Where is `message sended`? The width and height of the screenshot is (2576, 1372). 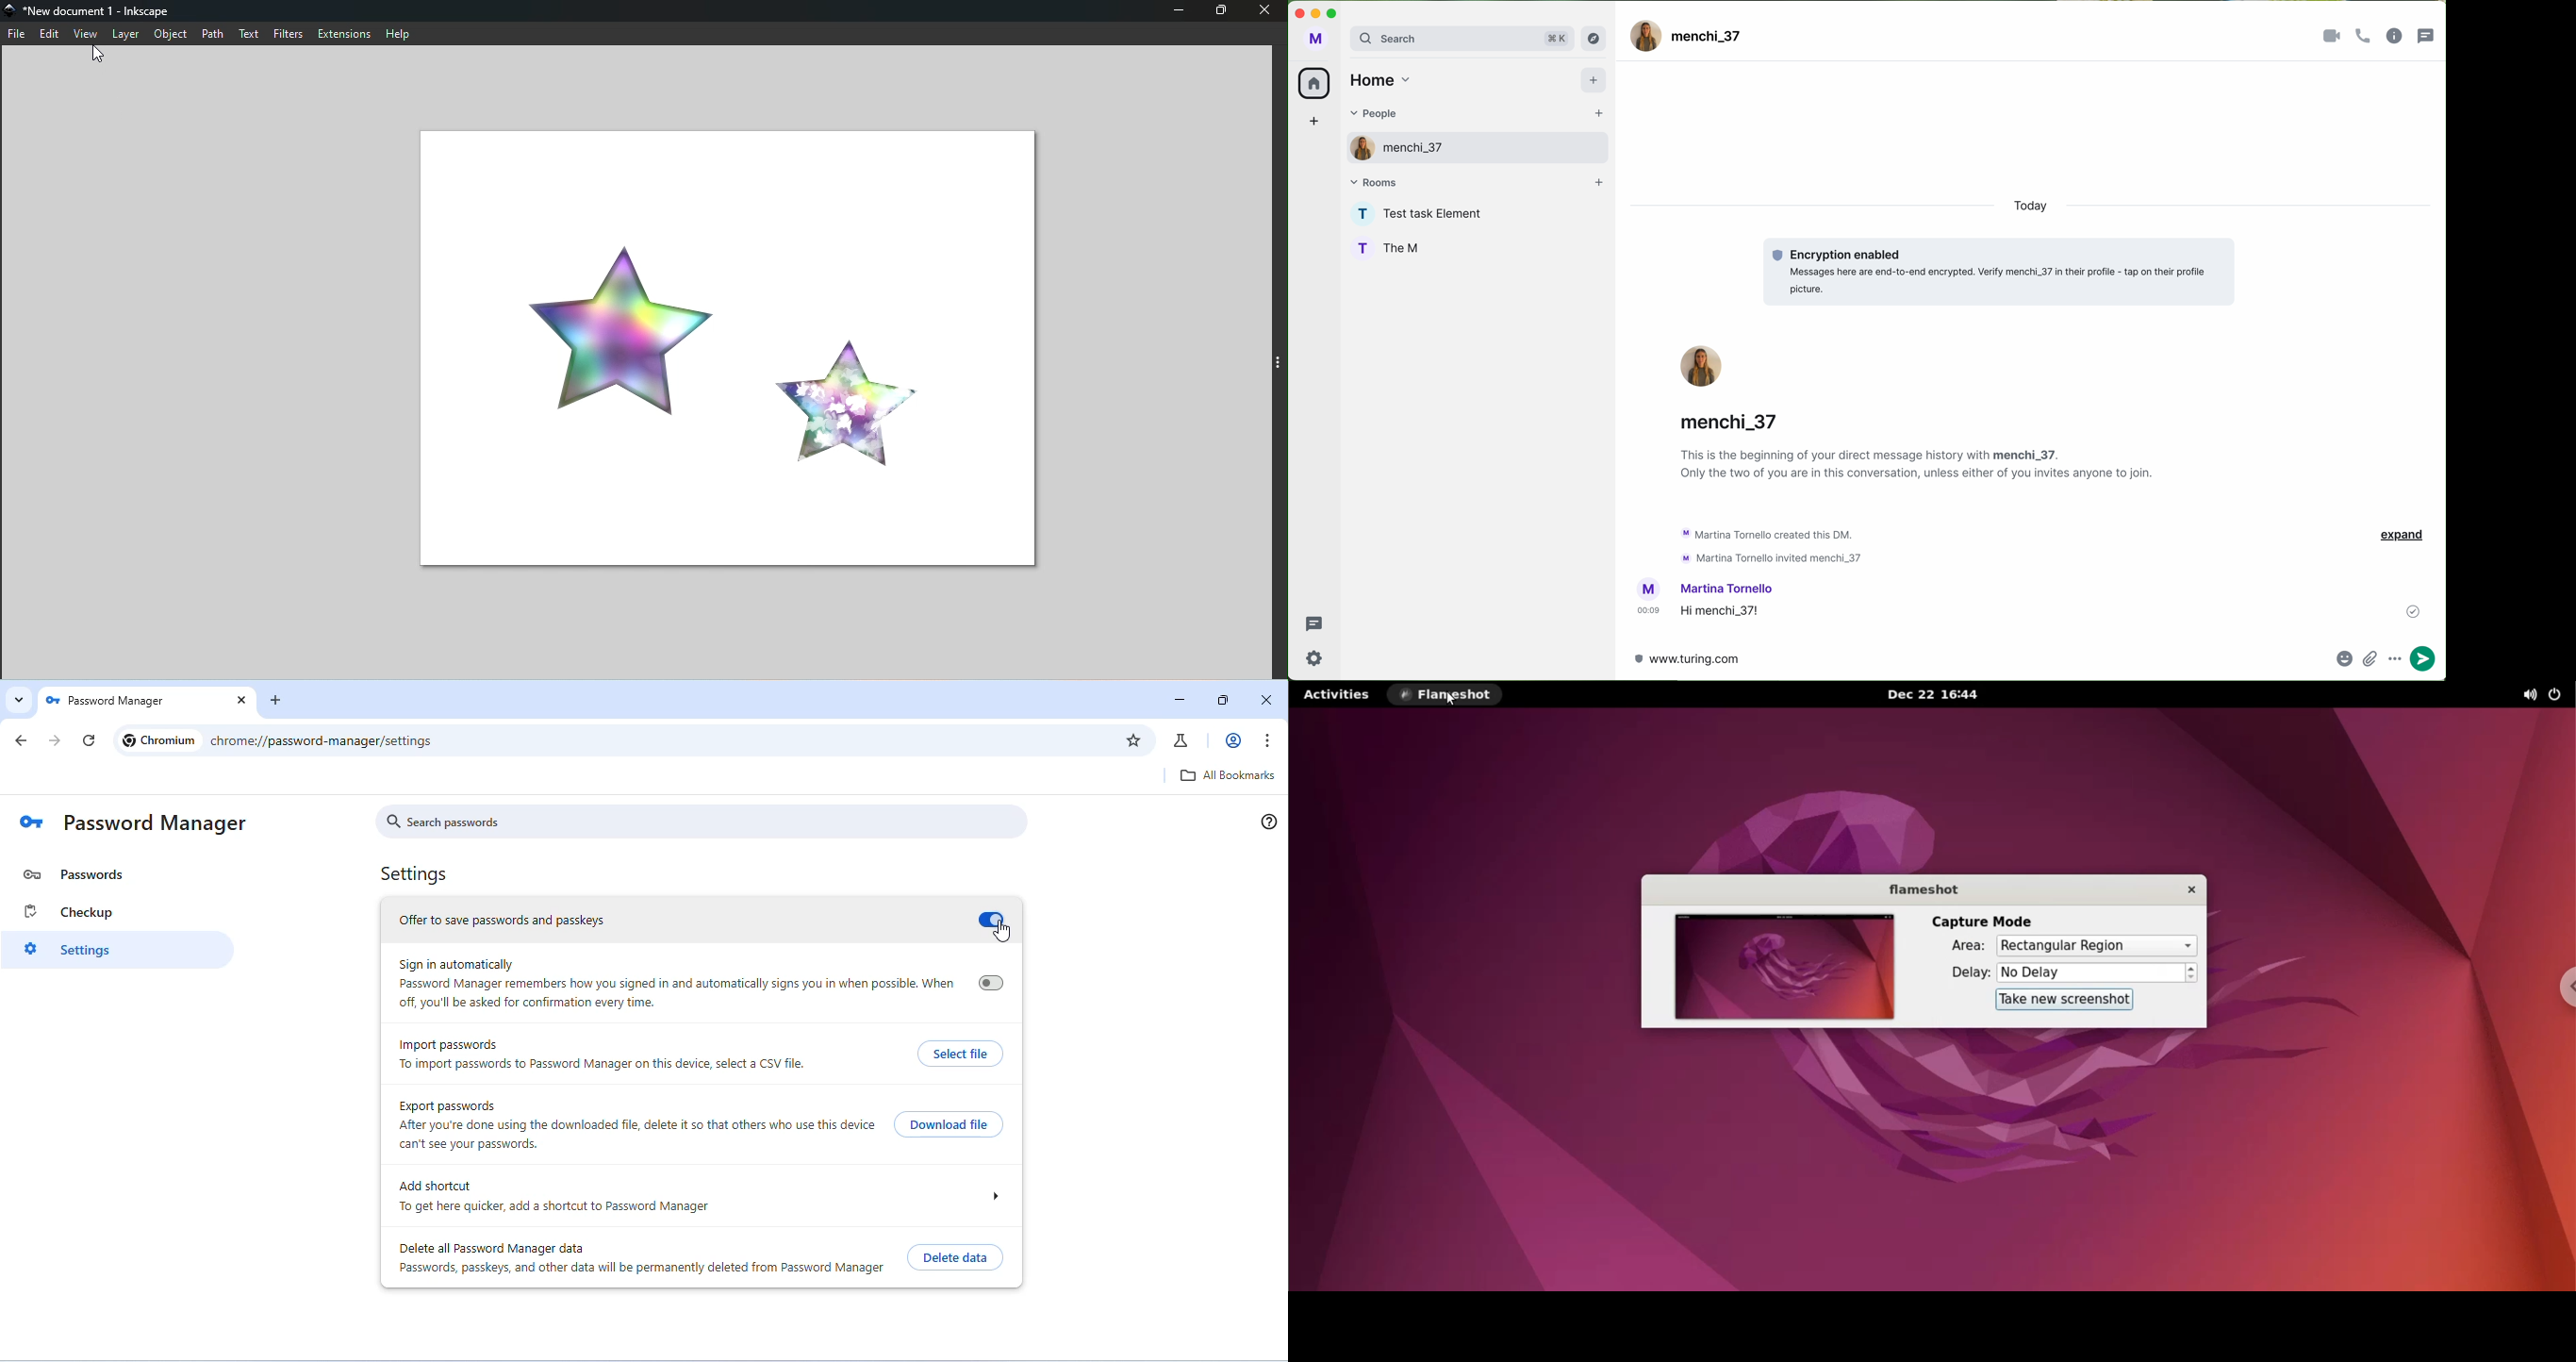
message sended is located at coordinates (2028, 611).